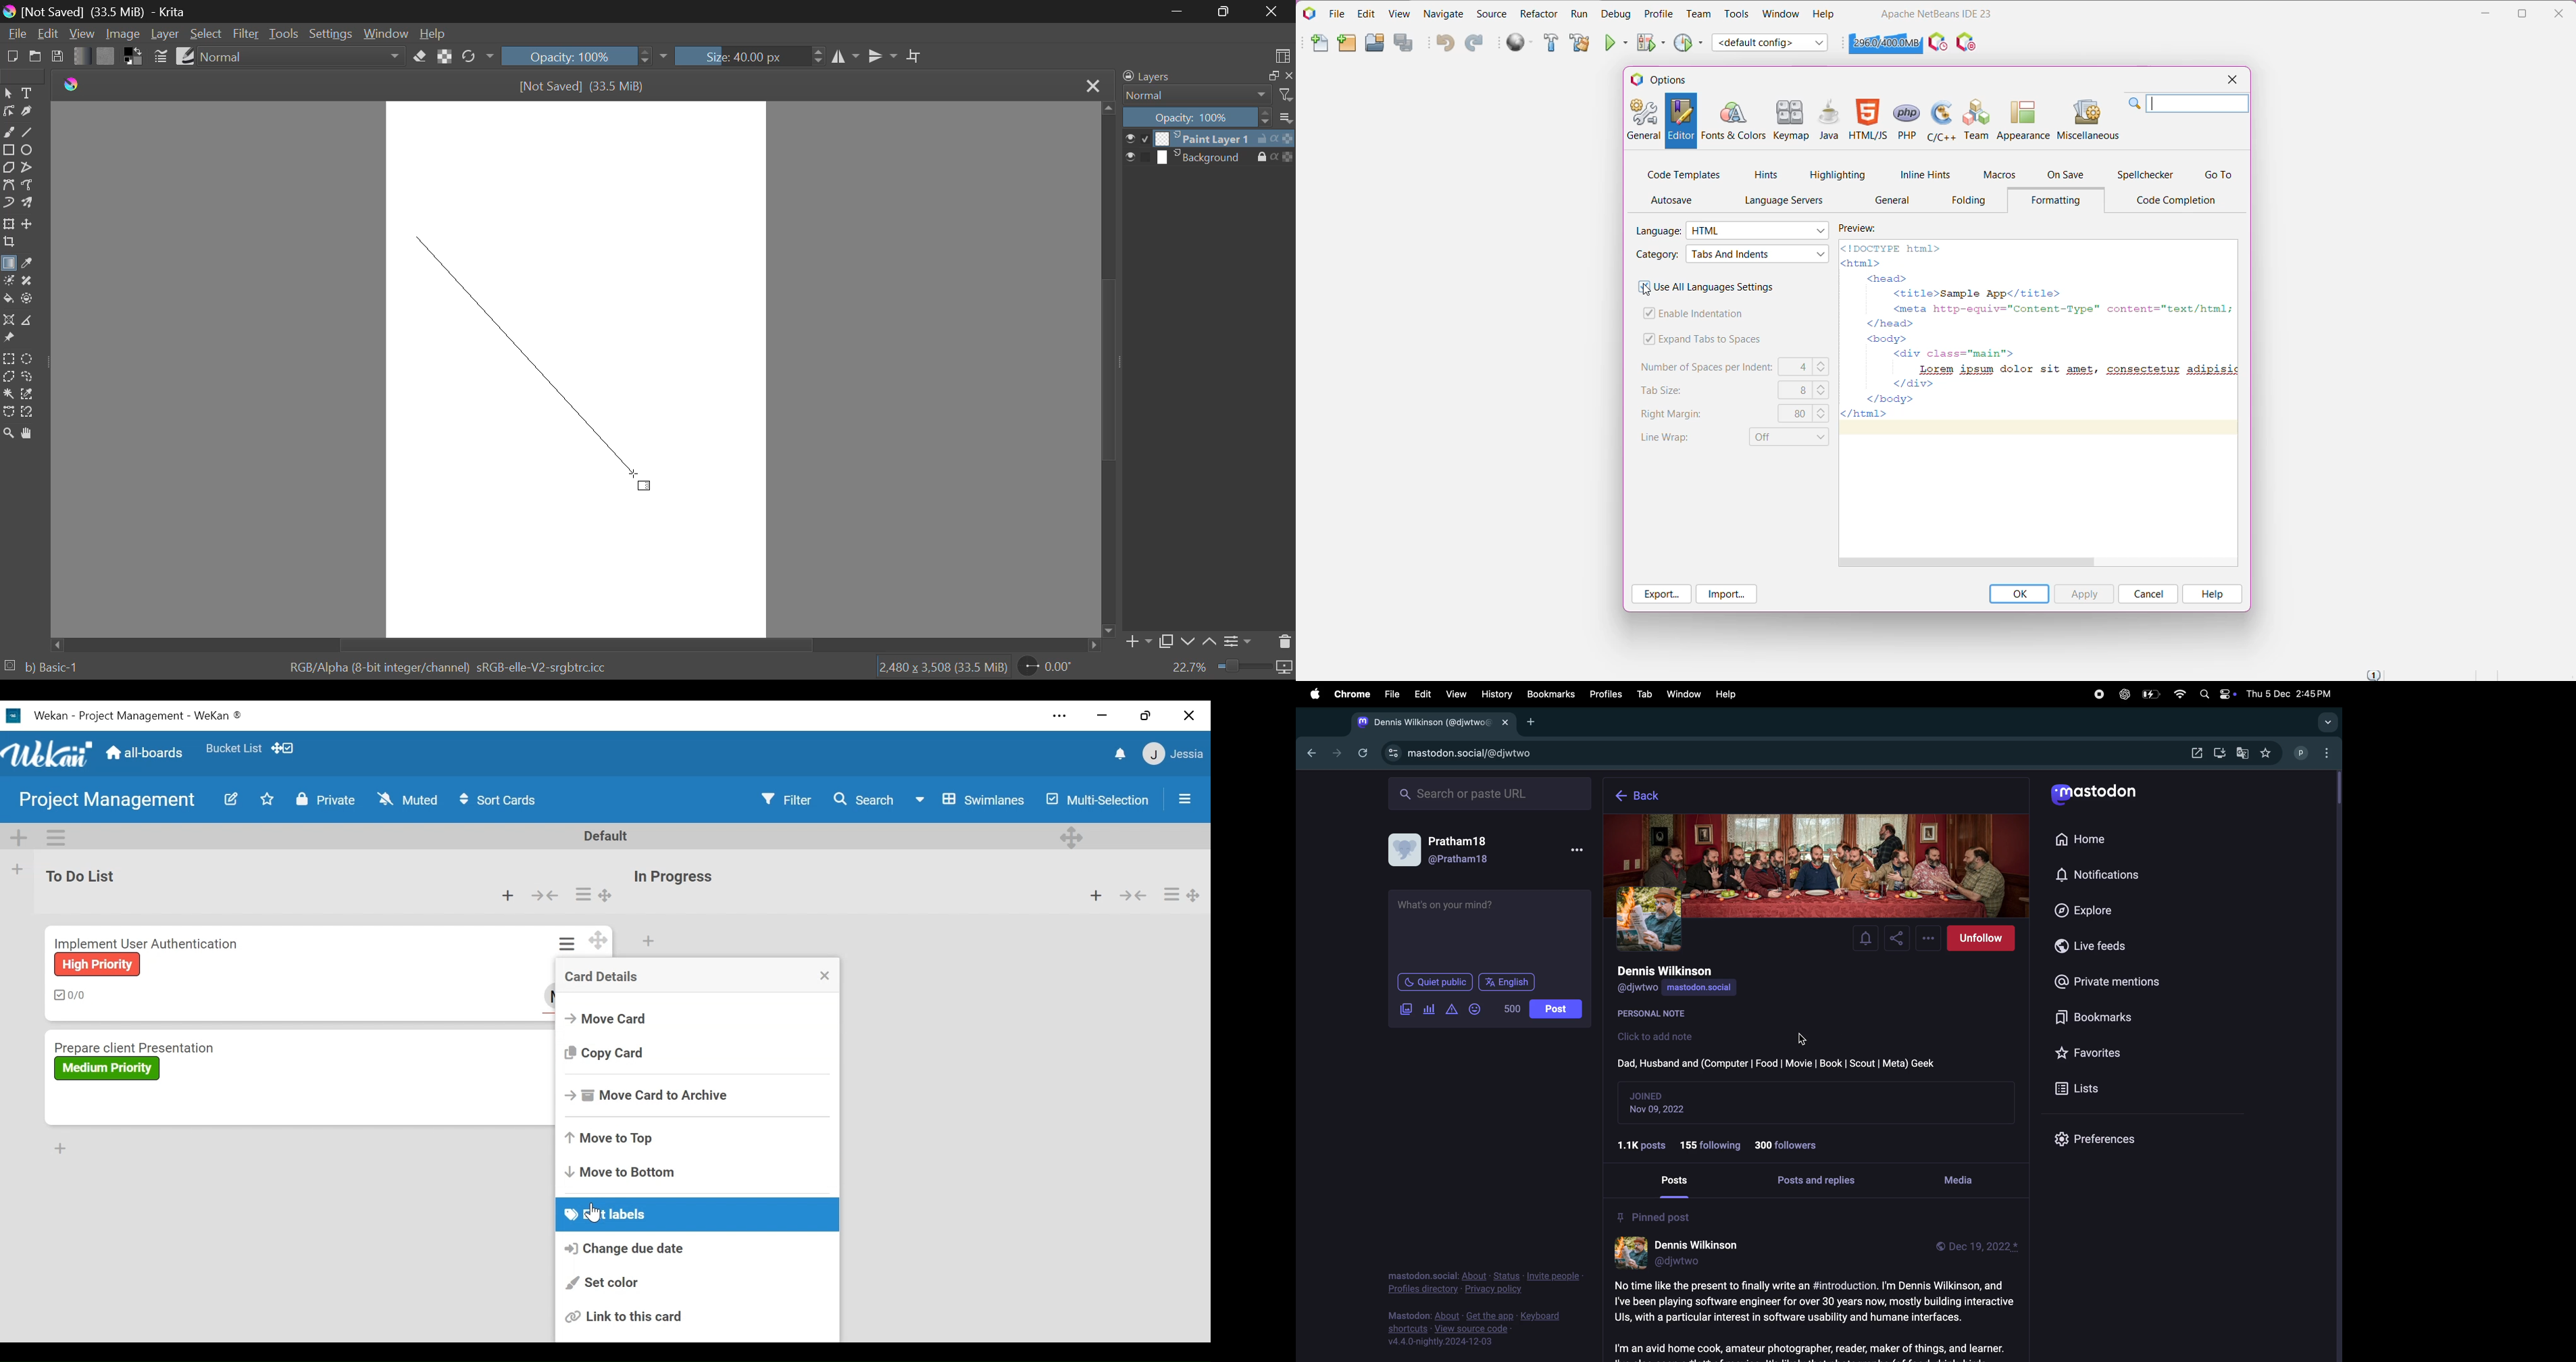 This screenshot has height=1372, width=2576. Describe the element at coordinates (1813, 1318) in the screenshot. I see `post` at that location.